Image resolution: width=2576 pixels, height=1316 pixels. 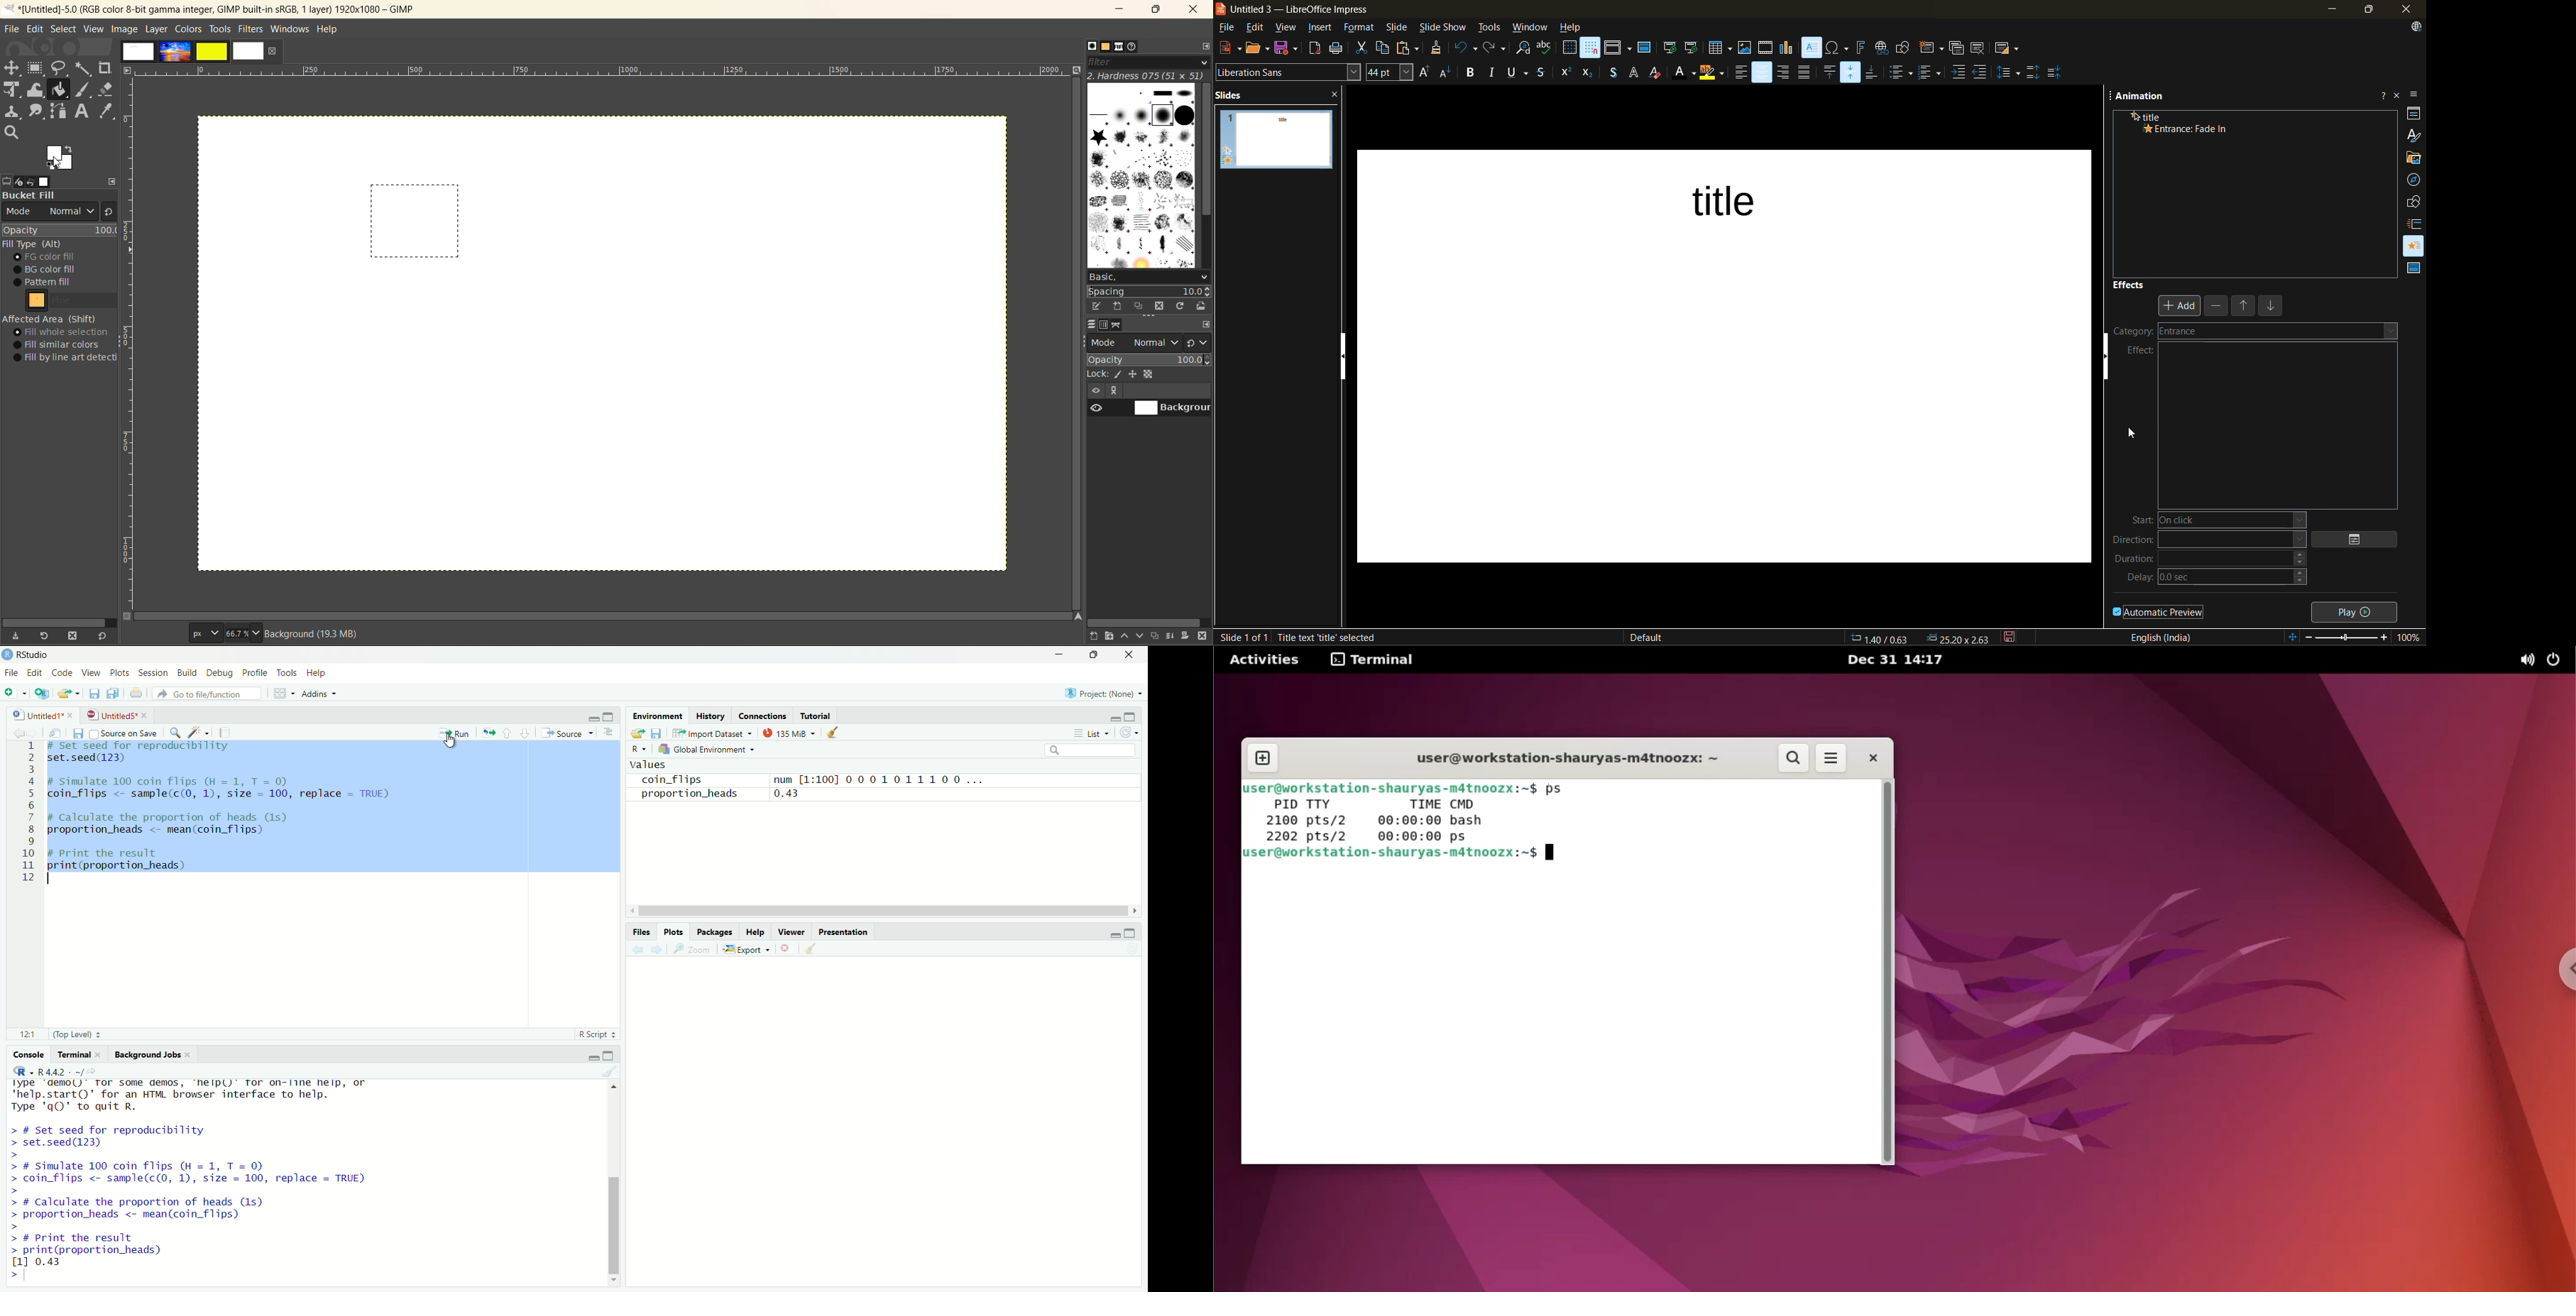 What do you see at coordinates (58, 99) in the screenshot?
I see `tools` at bounding box center [58, 99].